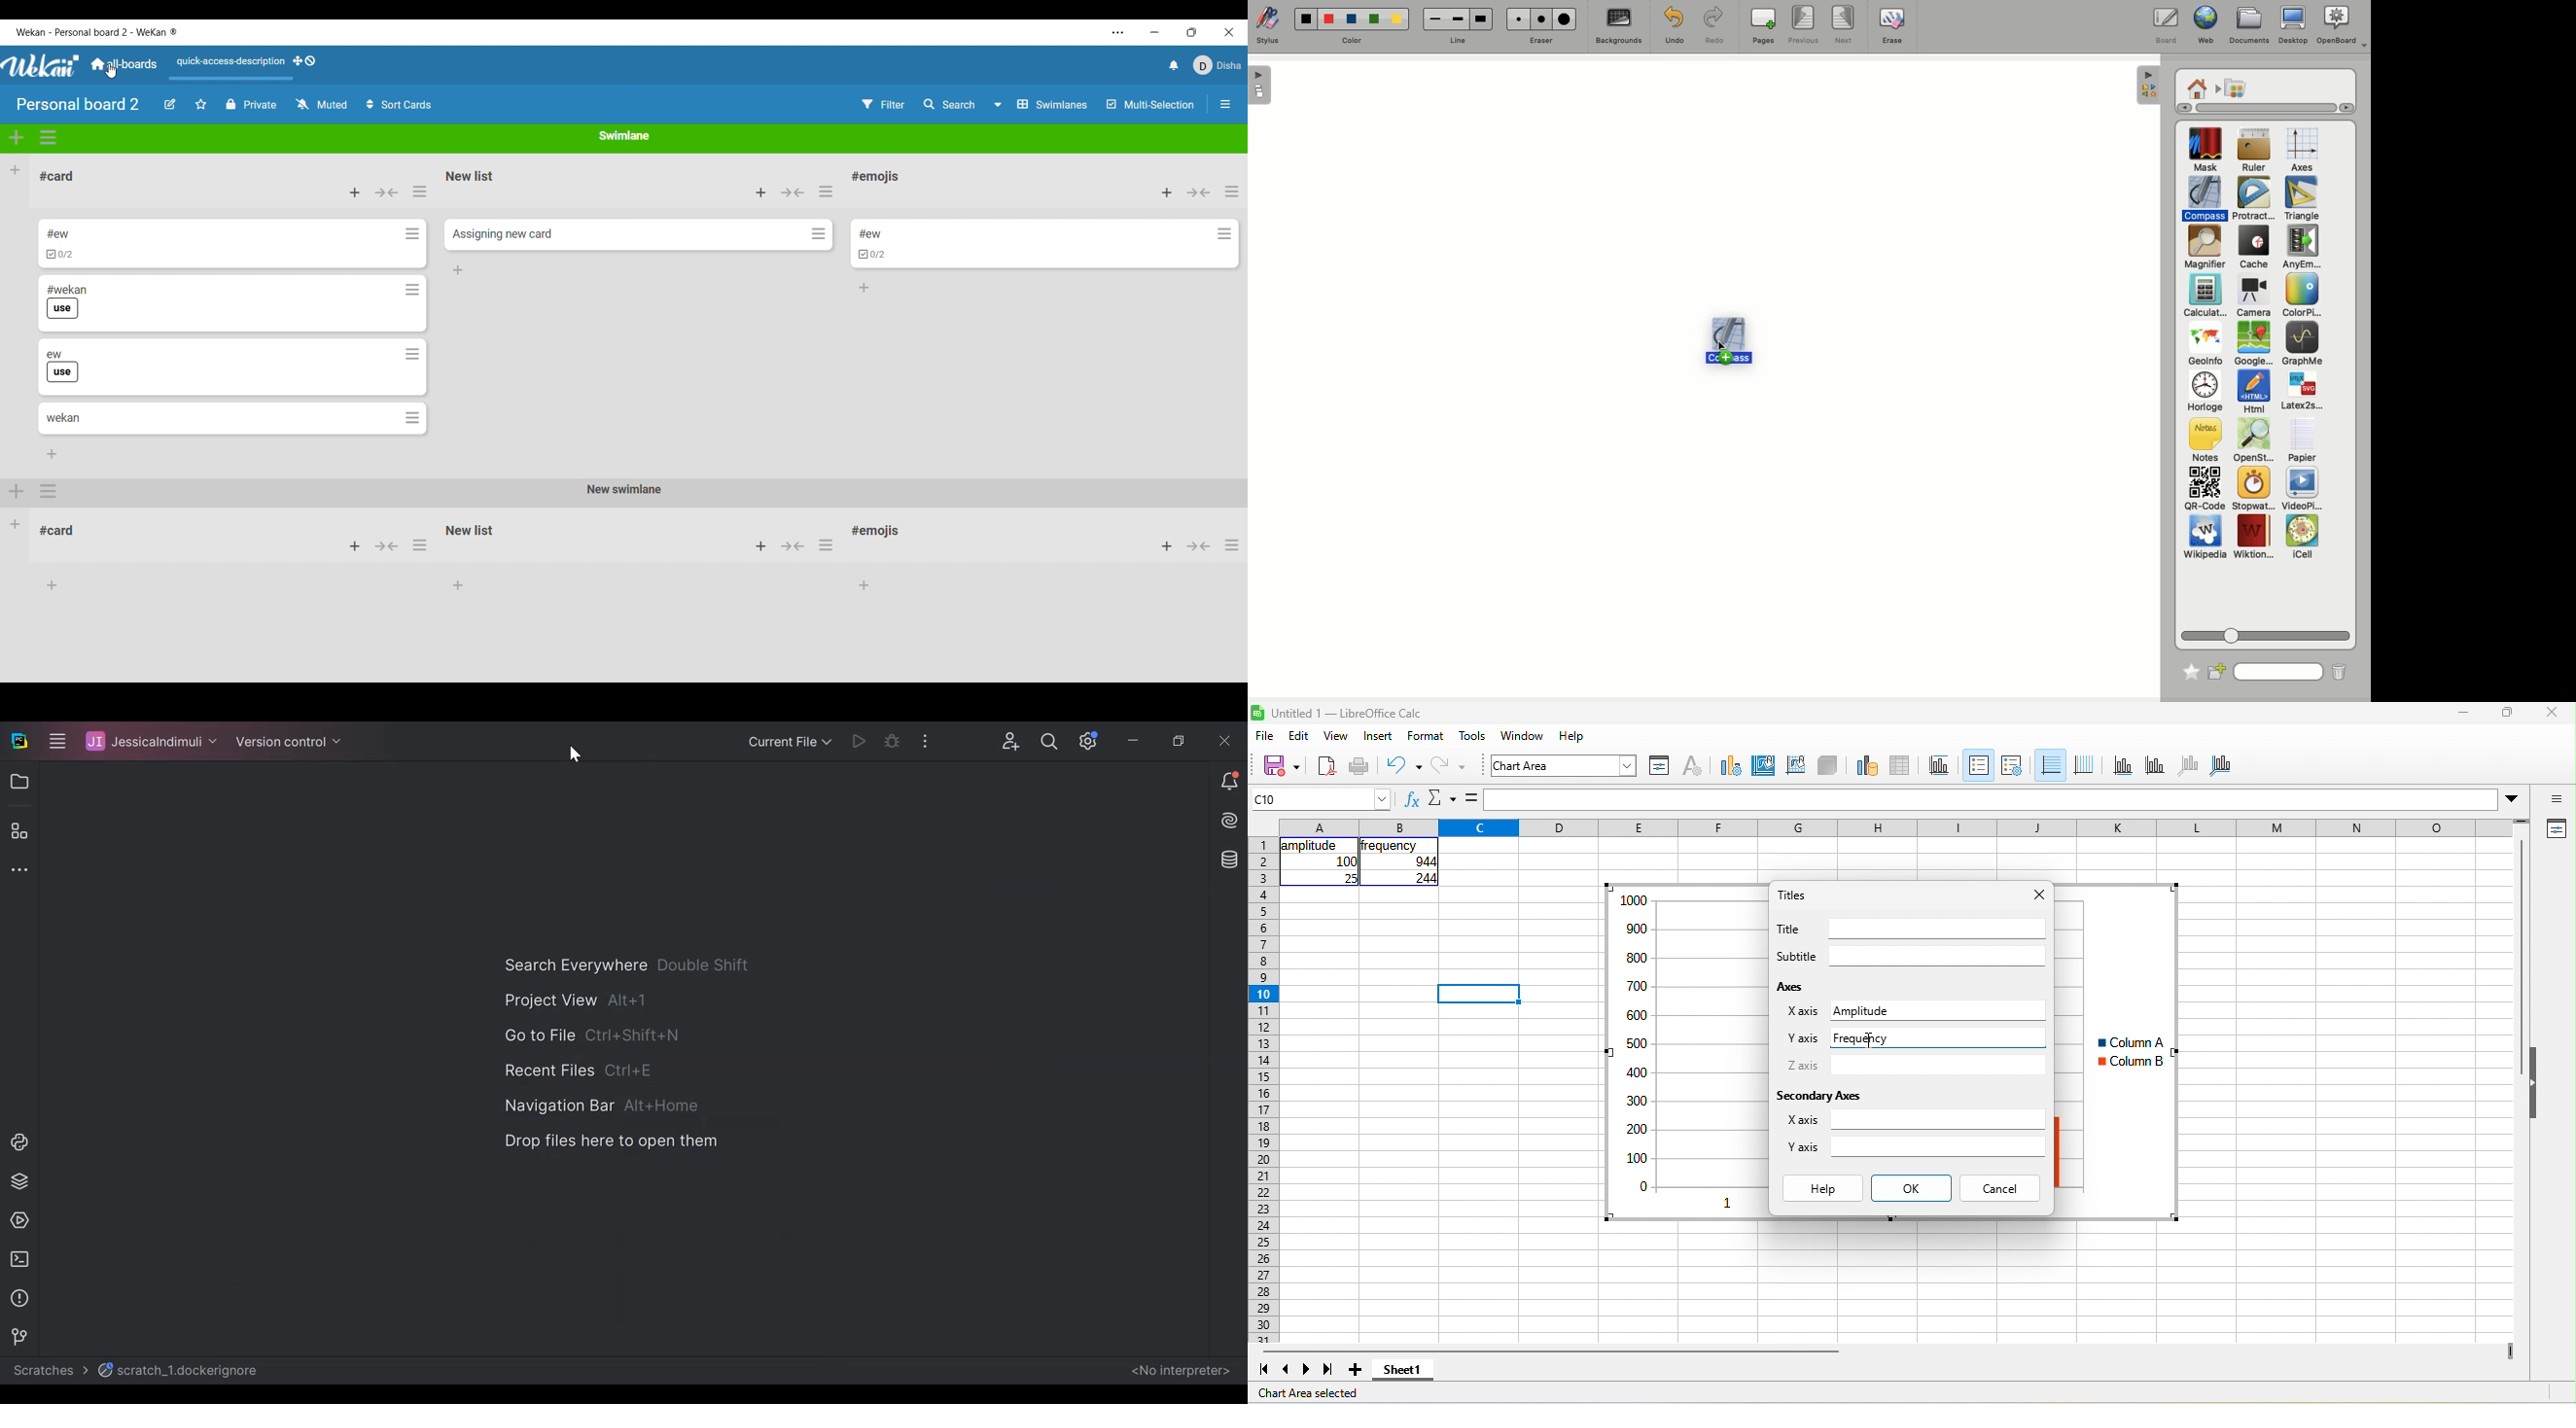  Describe the element at coordinates (14, 1335) in the screenshot. I see `Version Control` at that location.